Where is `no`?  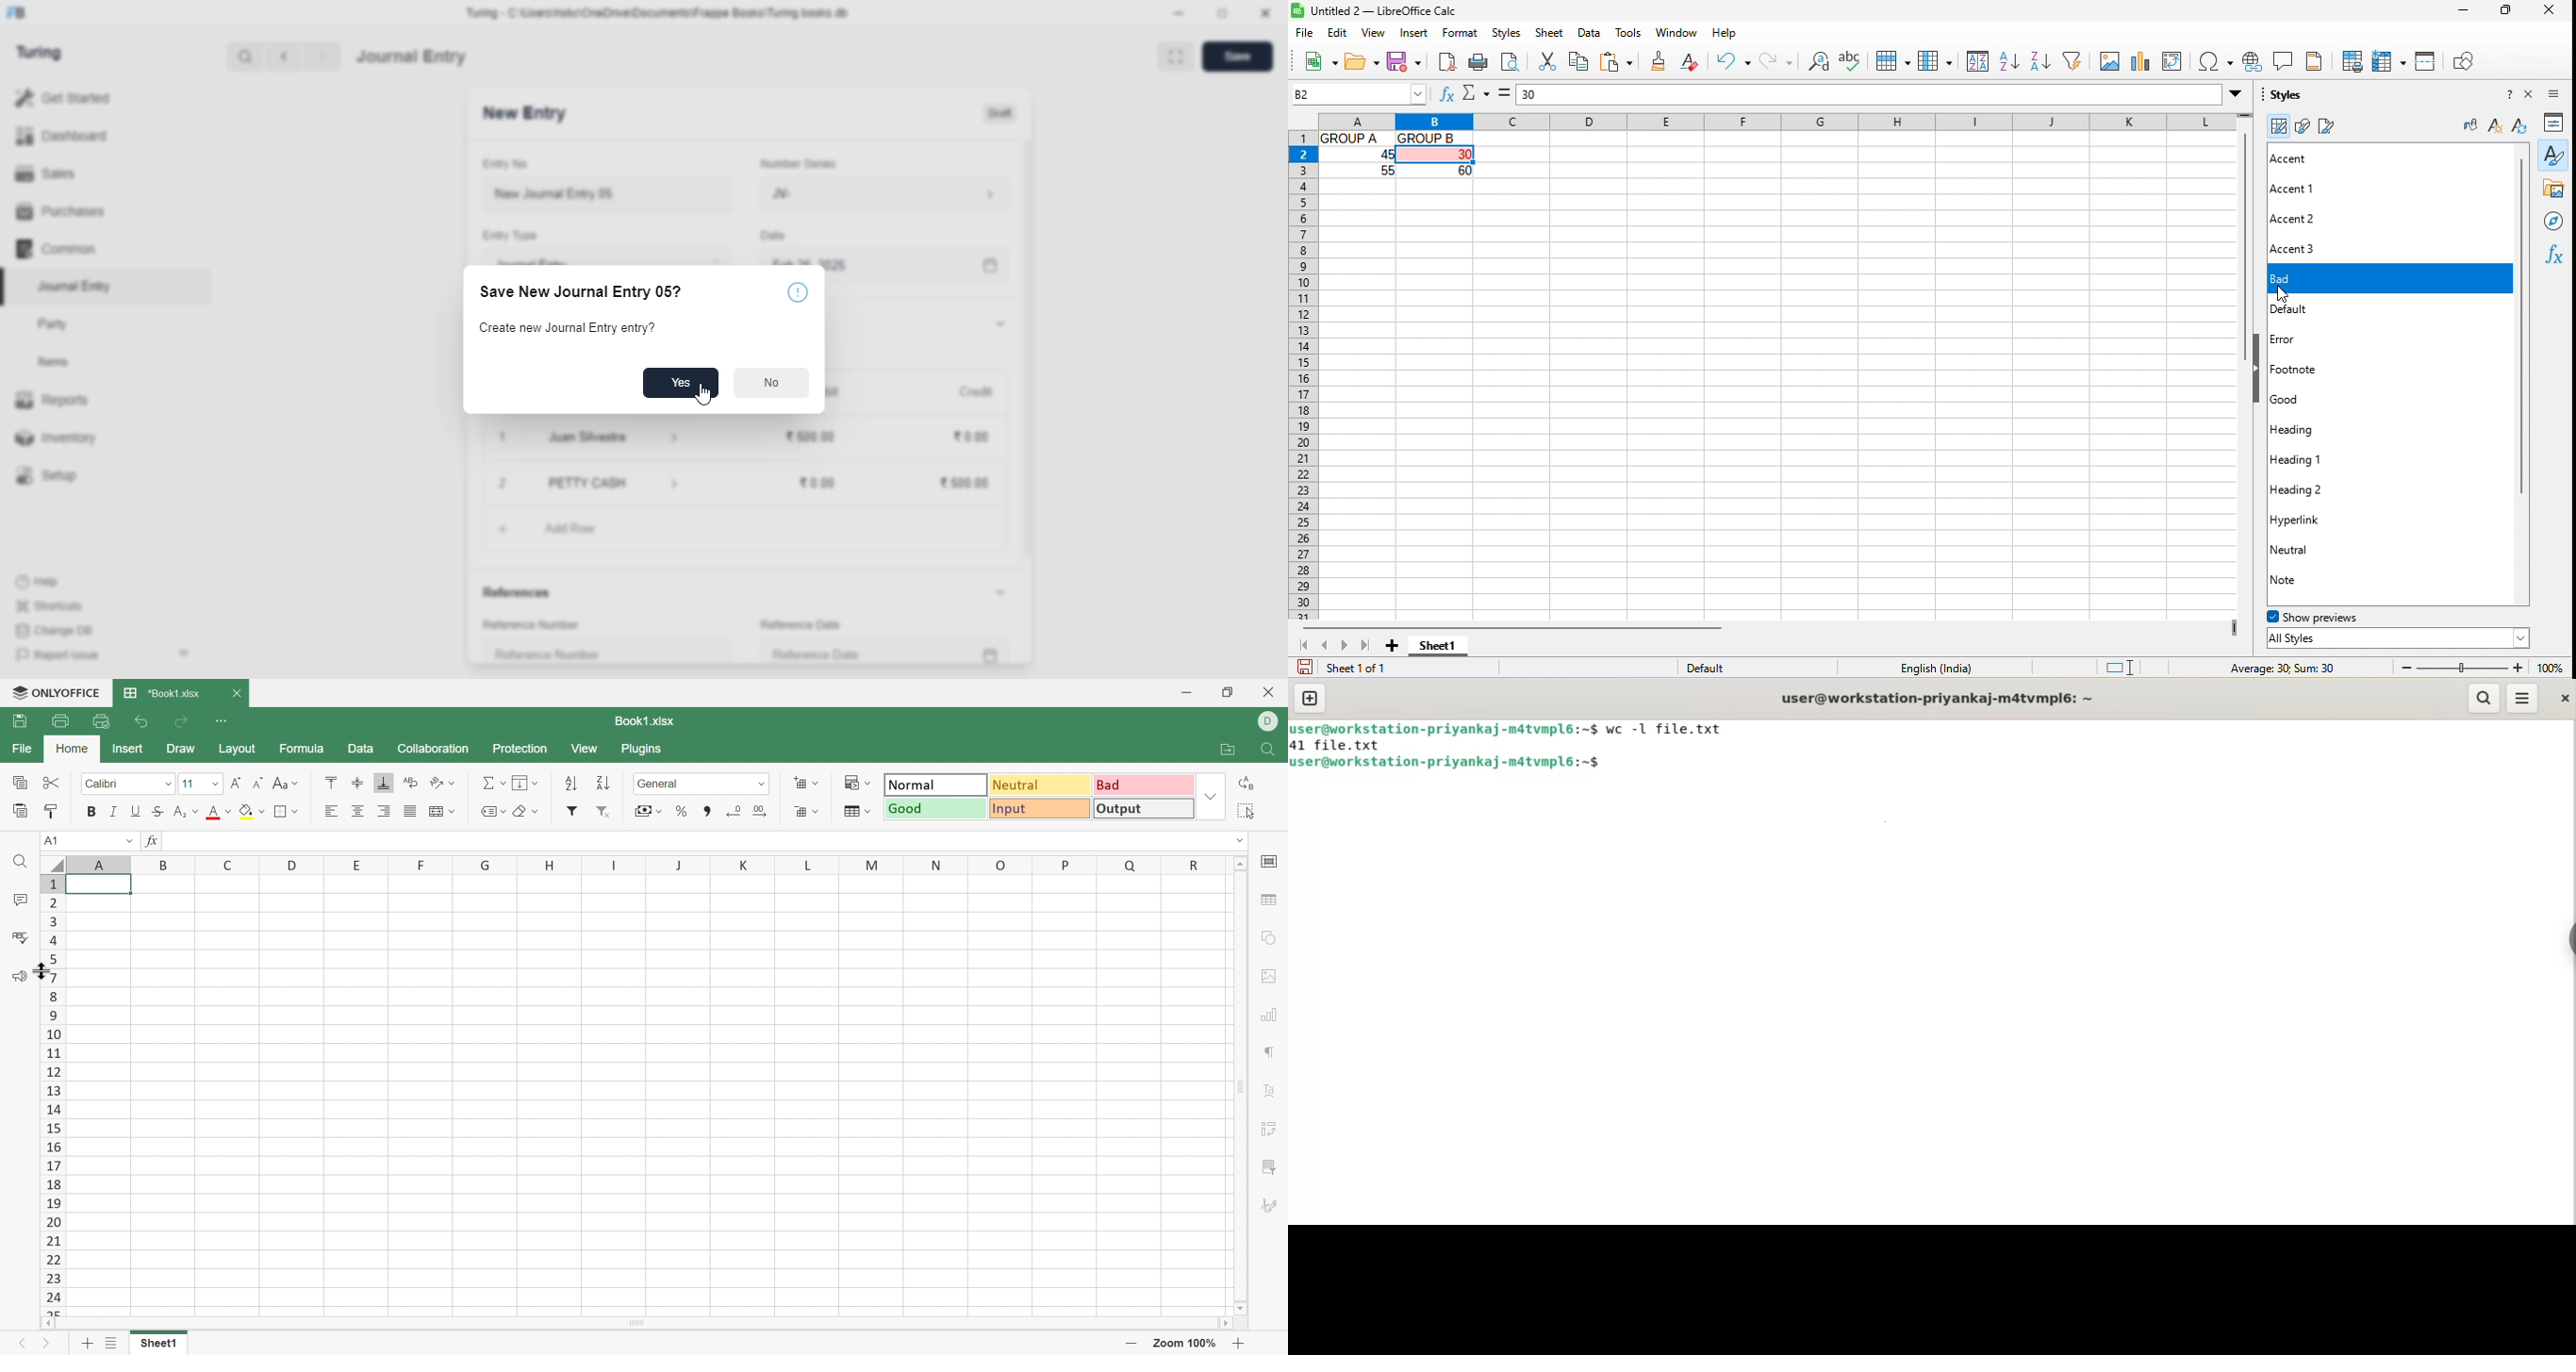
no is located at coordinates (770, 383).